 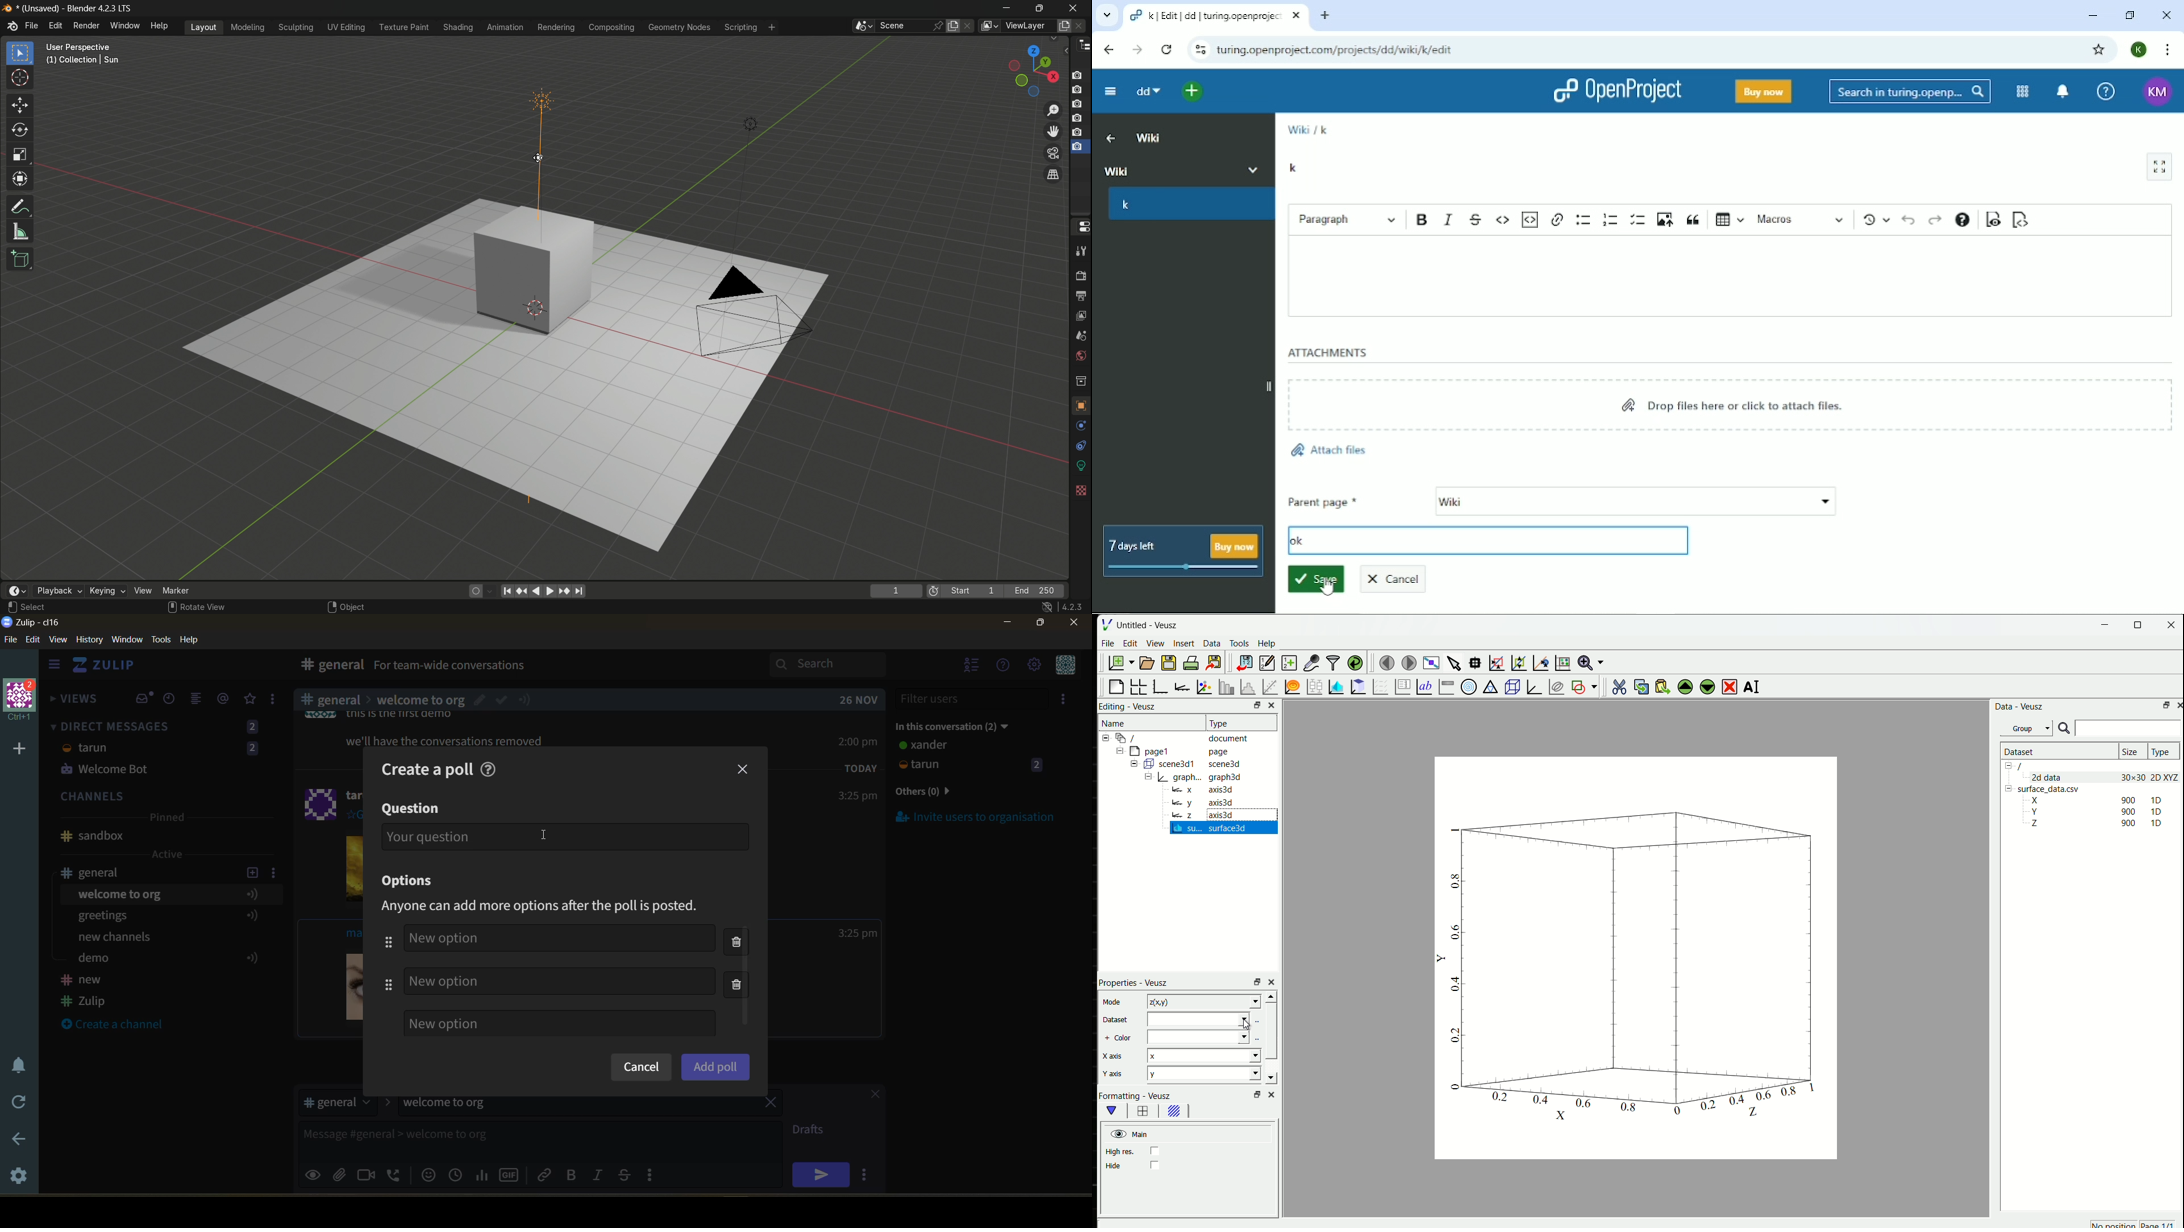 I want to click on , so click(x=446, y=741).